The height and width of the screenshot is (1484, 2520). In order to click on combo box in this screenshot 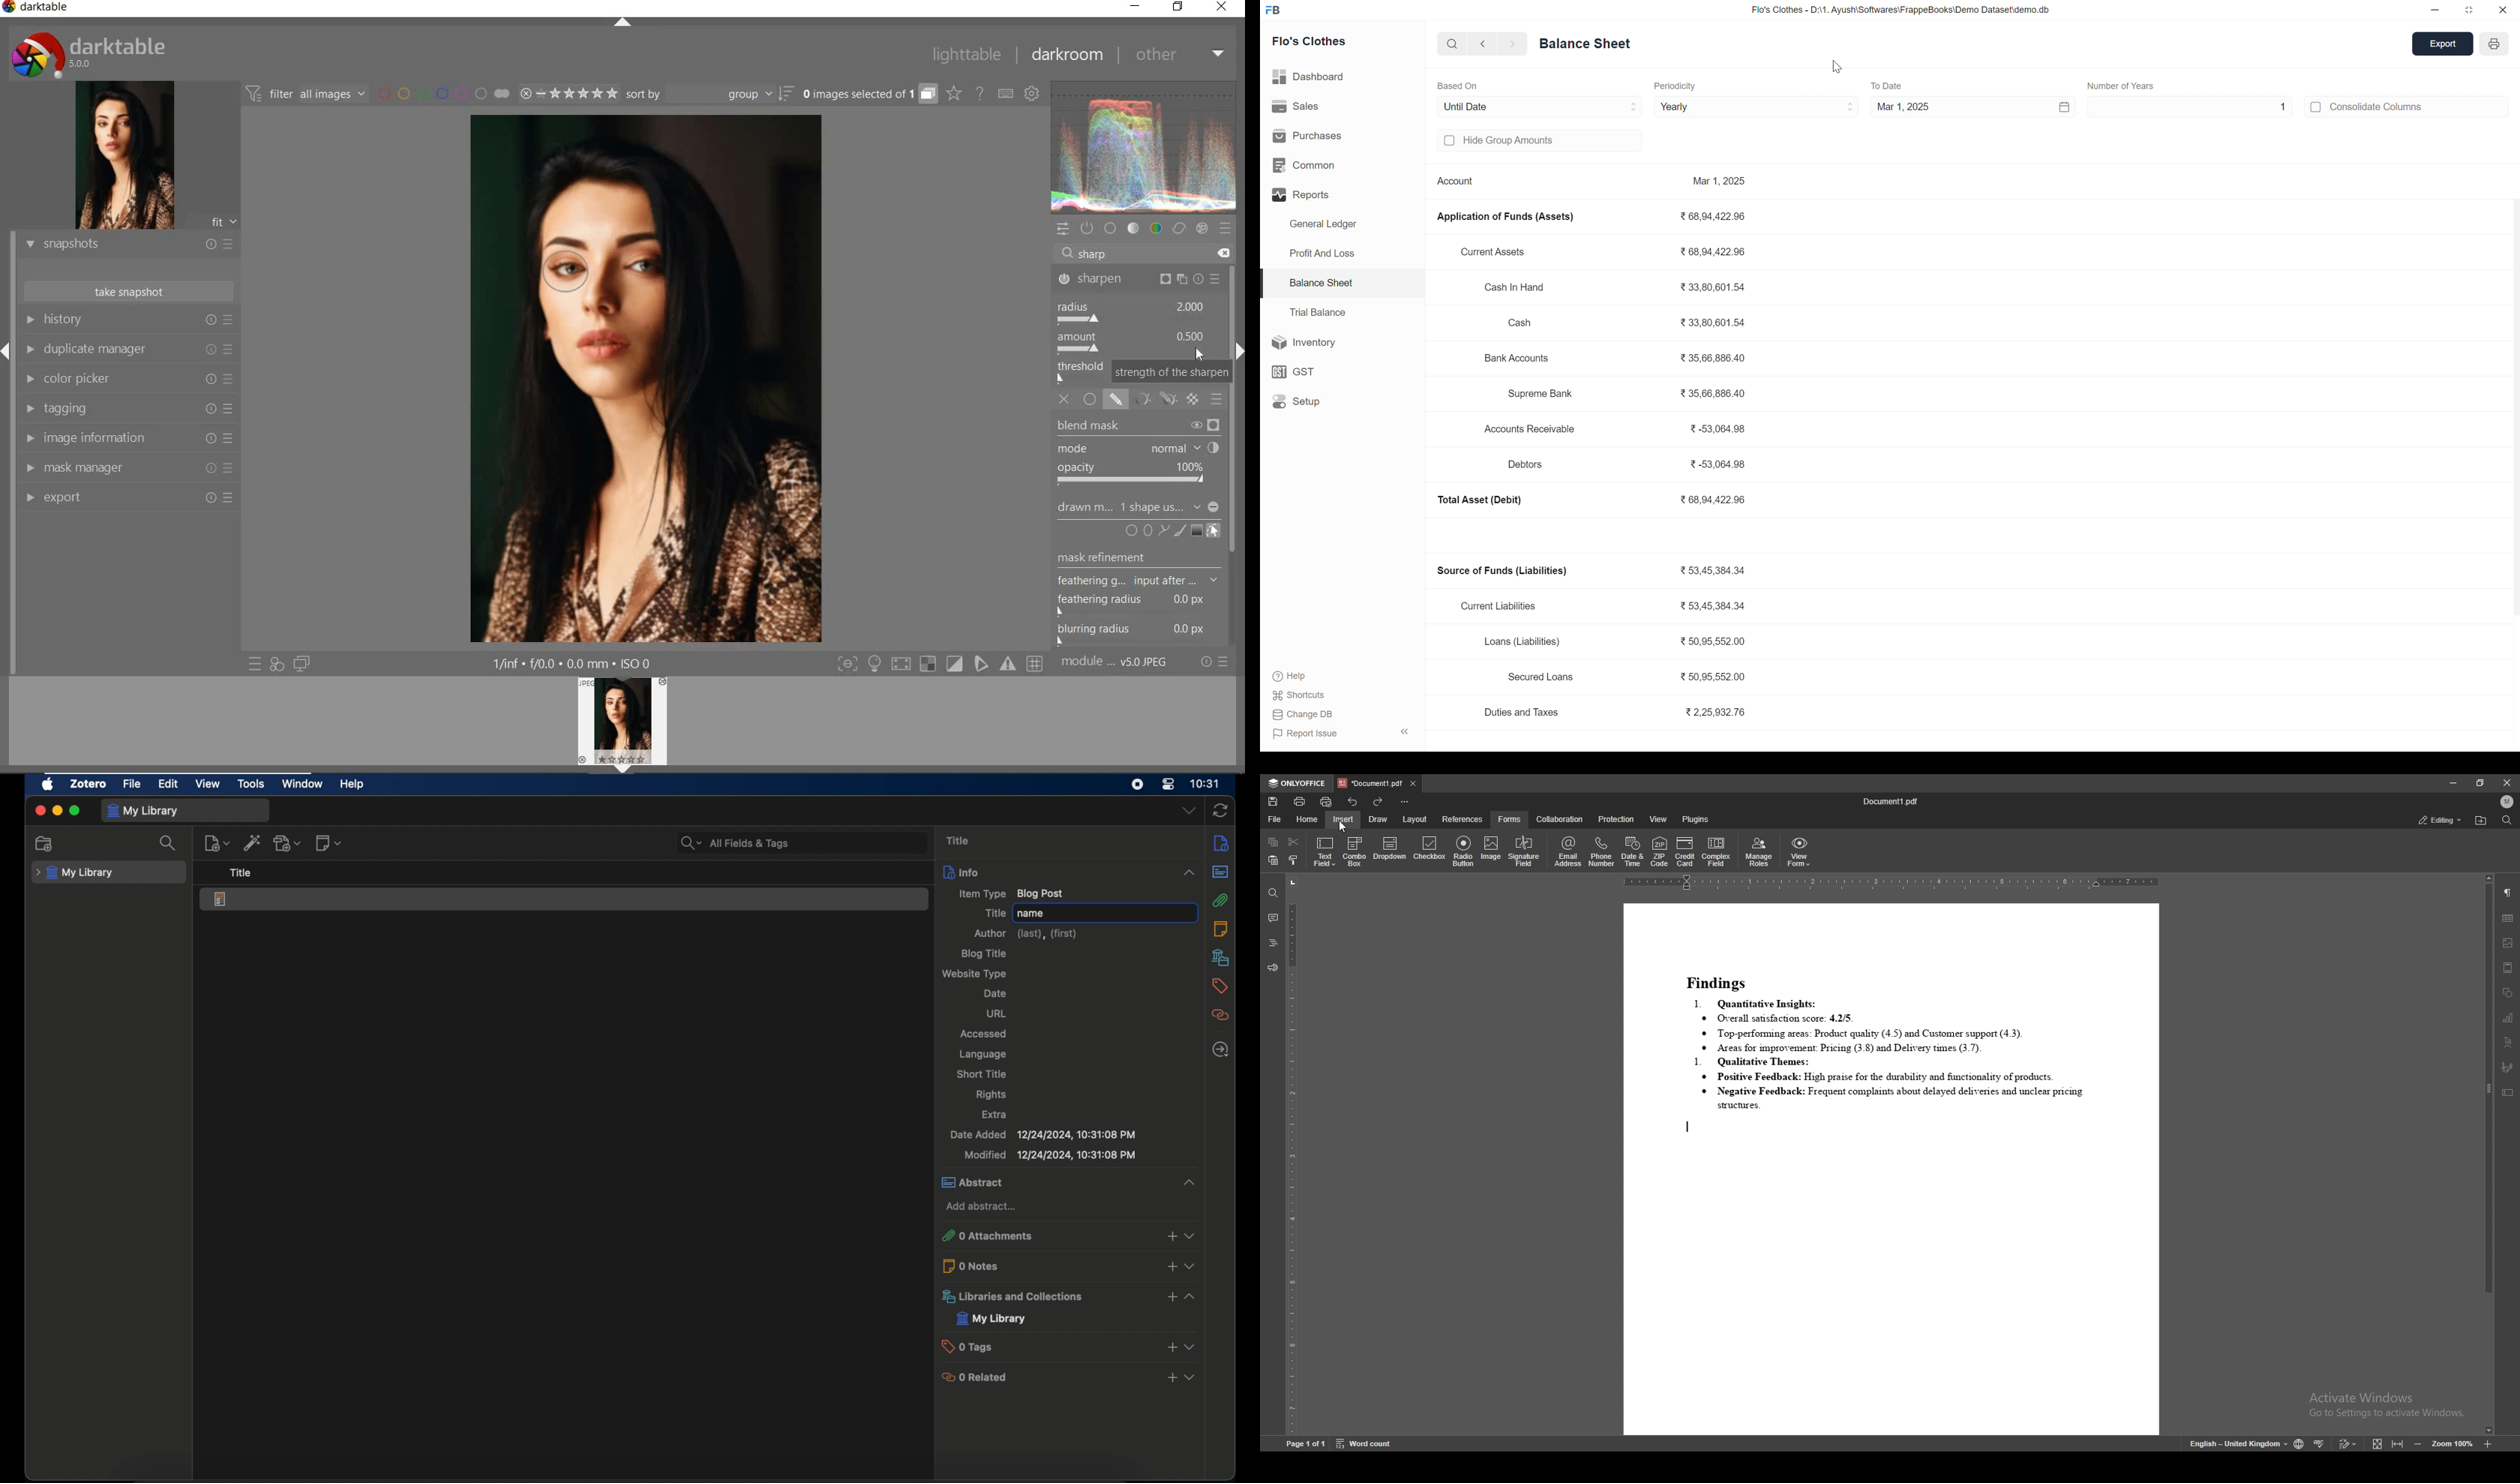, I will do `click(1354, 852)`.